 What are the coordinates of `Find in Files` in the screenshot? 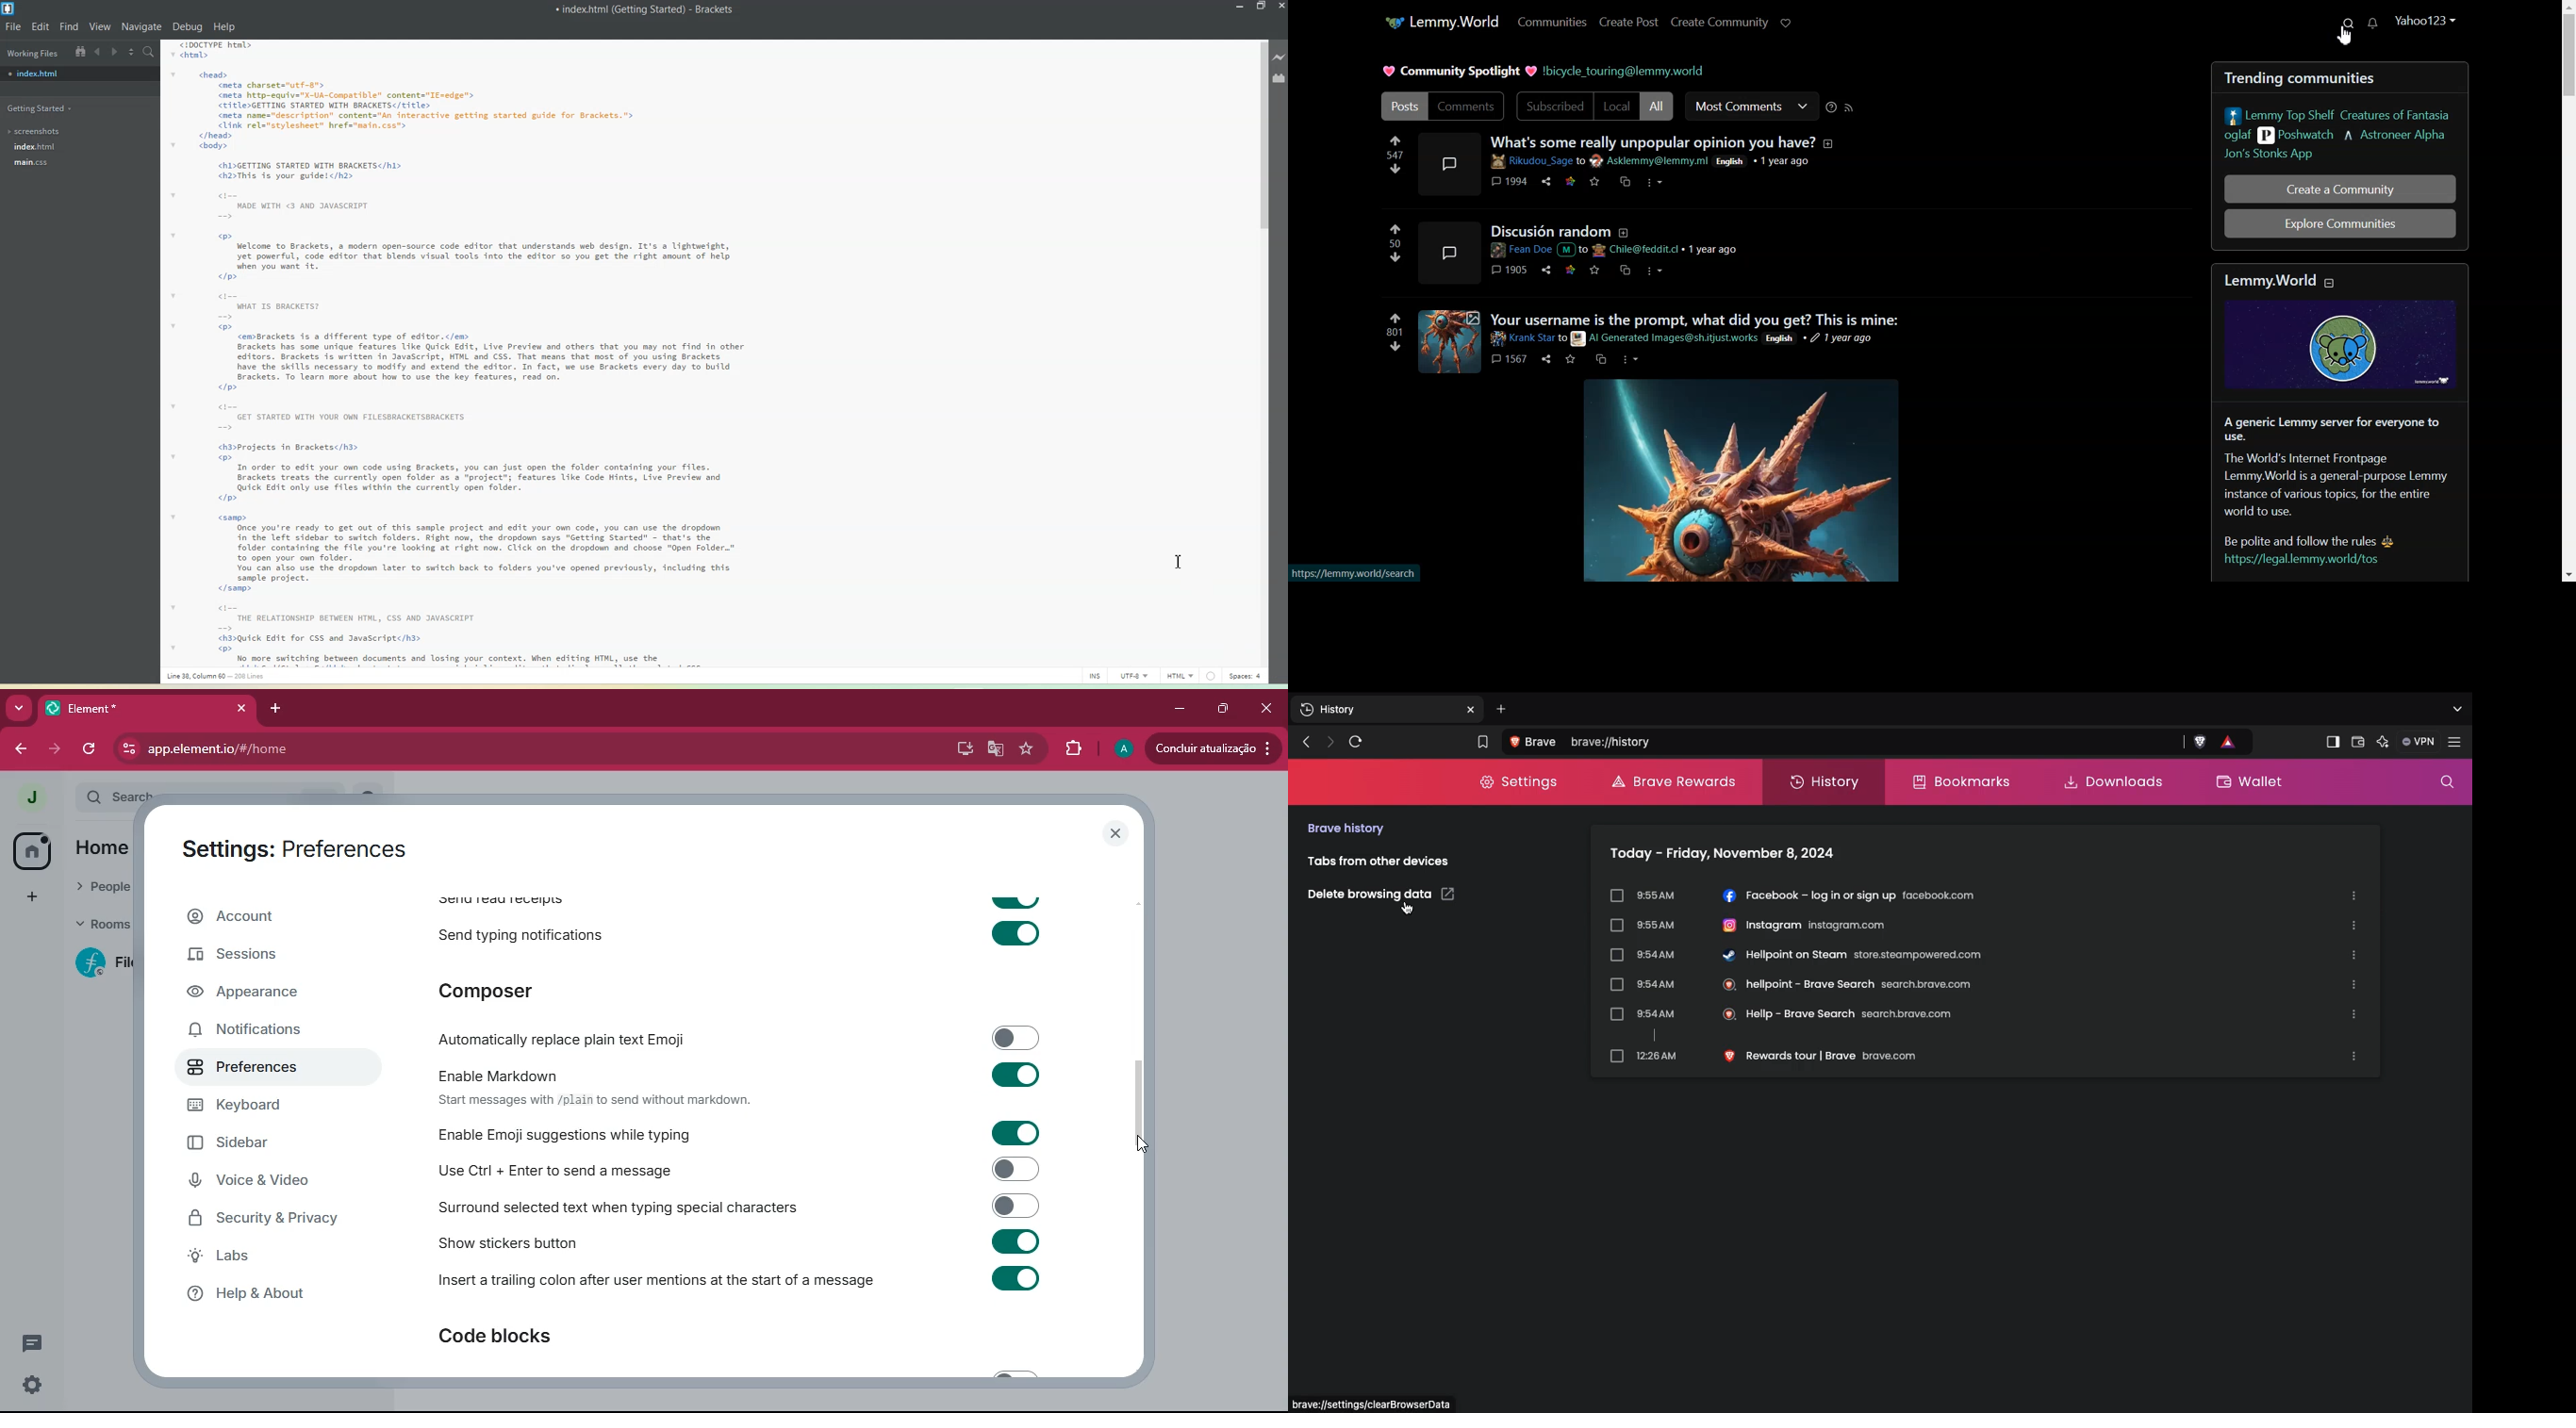 It's located at (149, 52).